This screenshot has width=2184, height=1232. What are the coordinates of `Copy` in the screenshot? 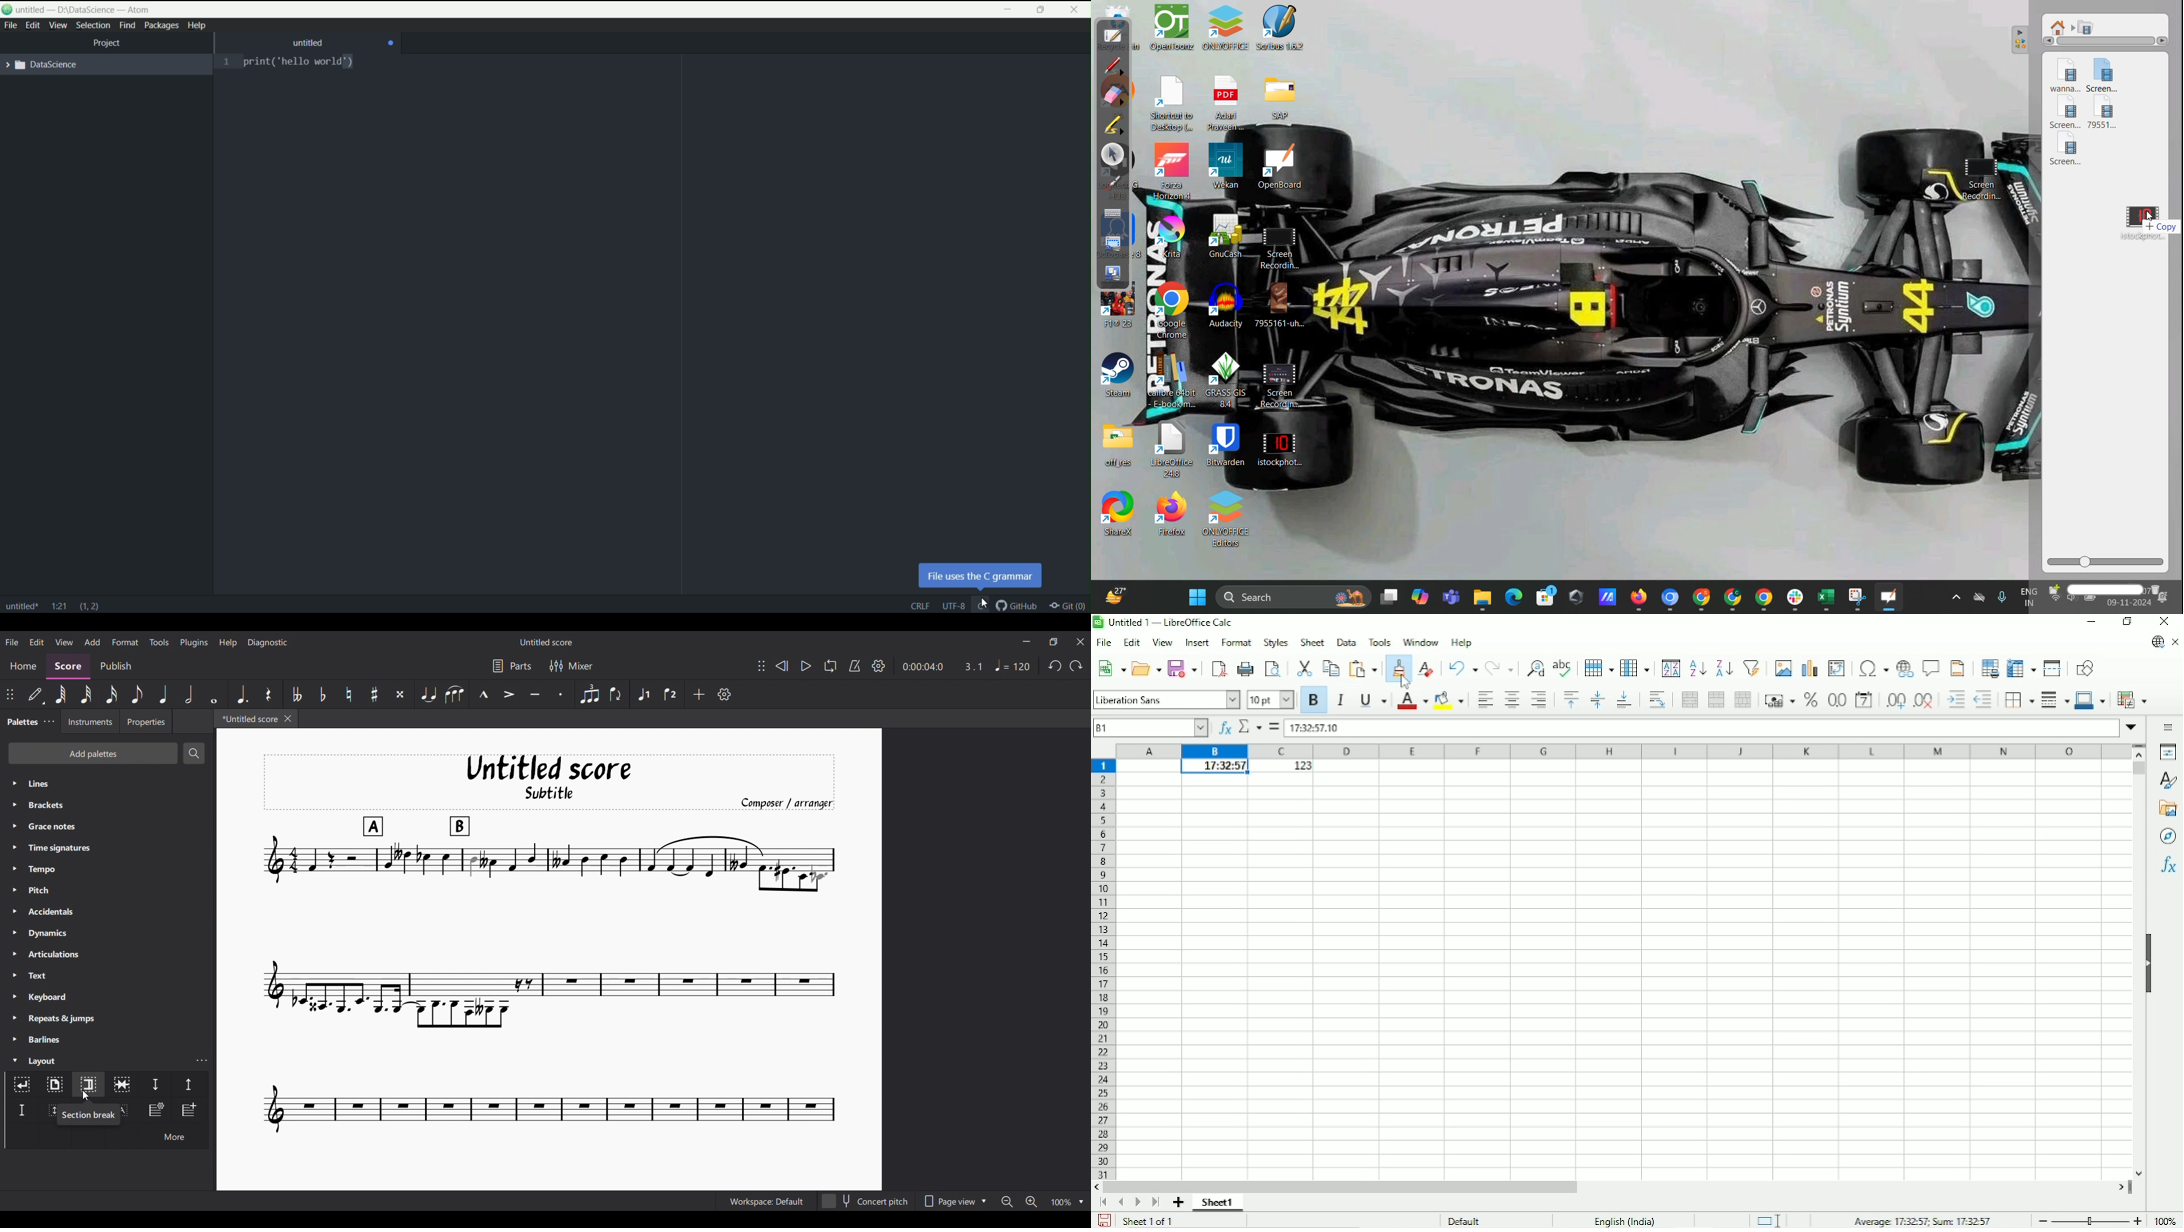 It's located at (1331, 668).